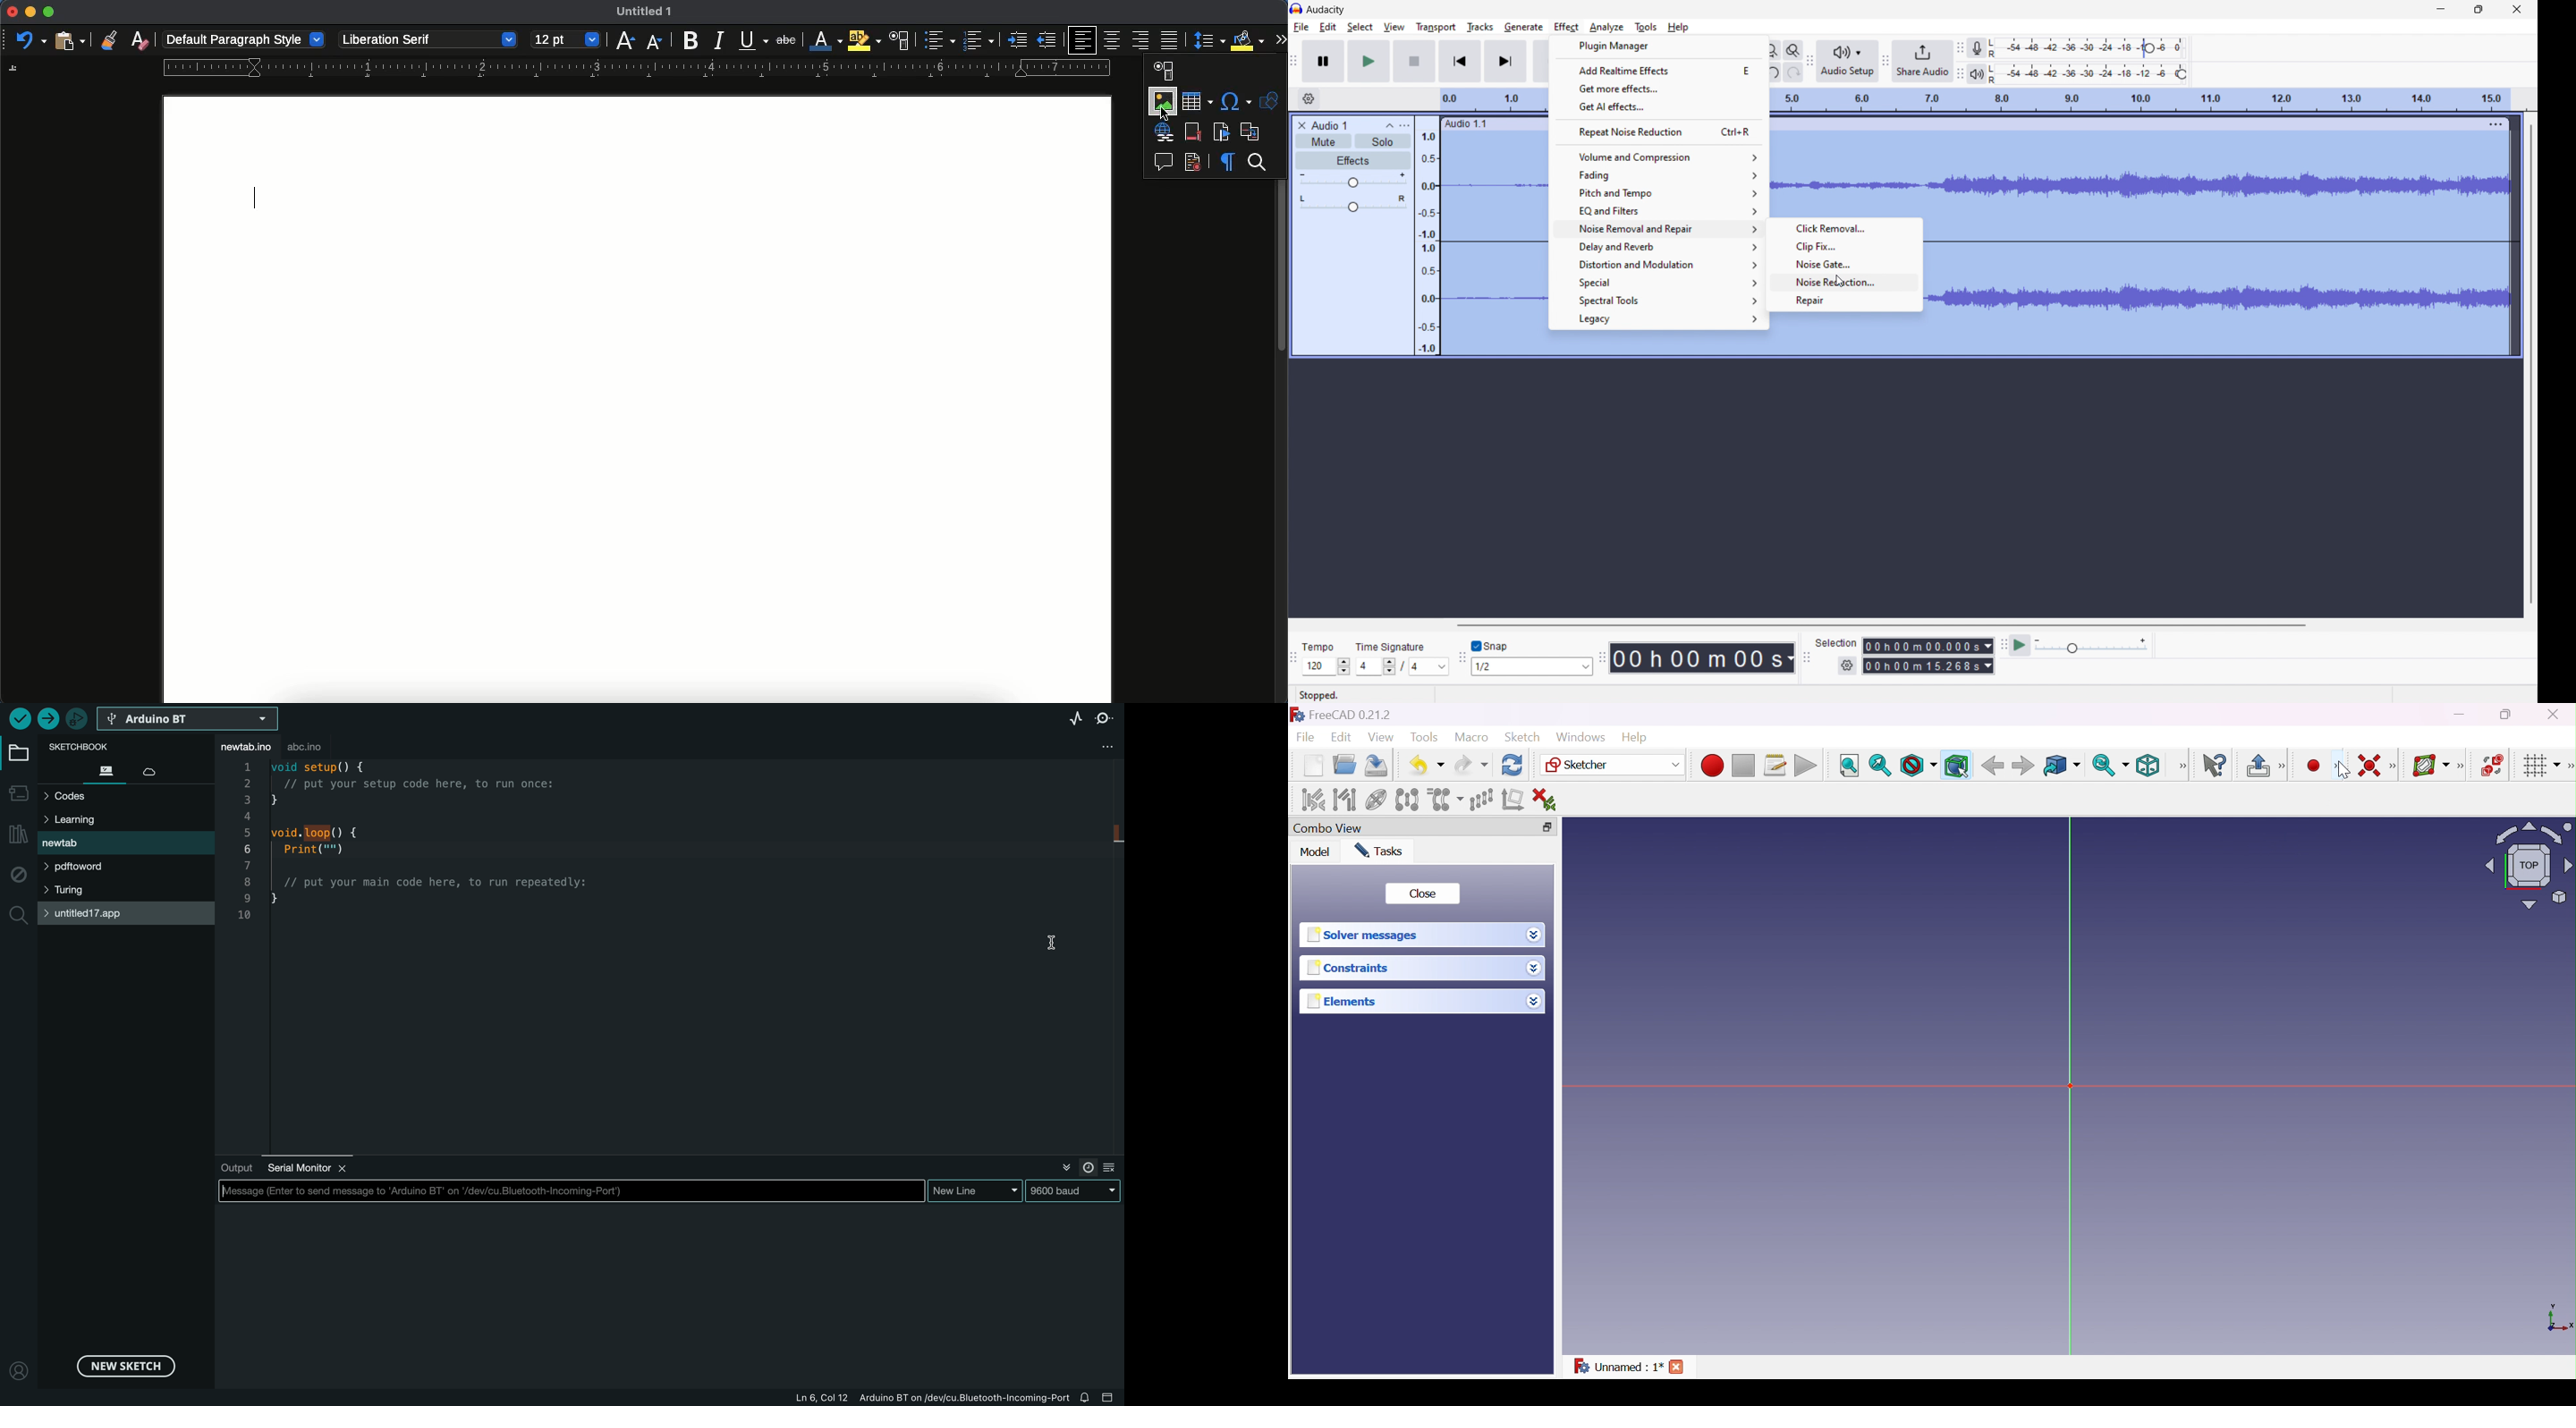 The height and width of the screenshot is (1428, 2576). What do you see at coordinates (2560, 1319) in the screenshot?
I see `x, y plane` at bounding box center [2560, 1319].